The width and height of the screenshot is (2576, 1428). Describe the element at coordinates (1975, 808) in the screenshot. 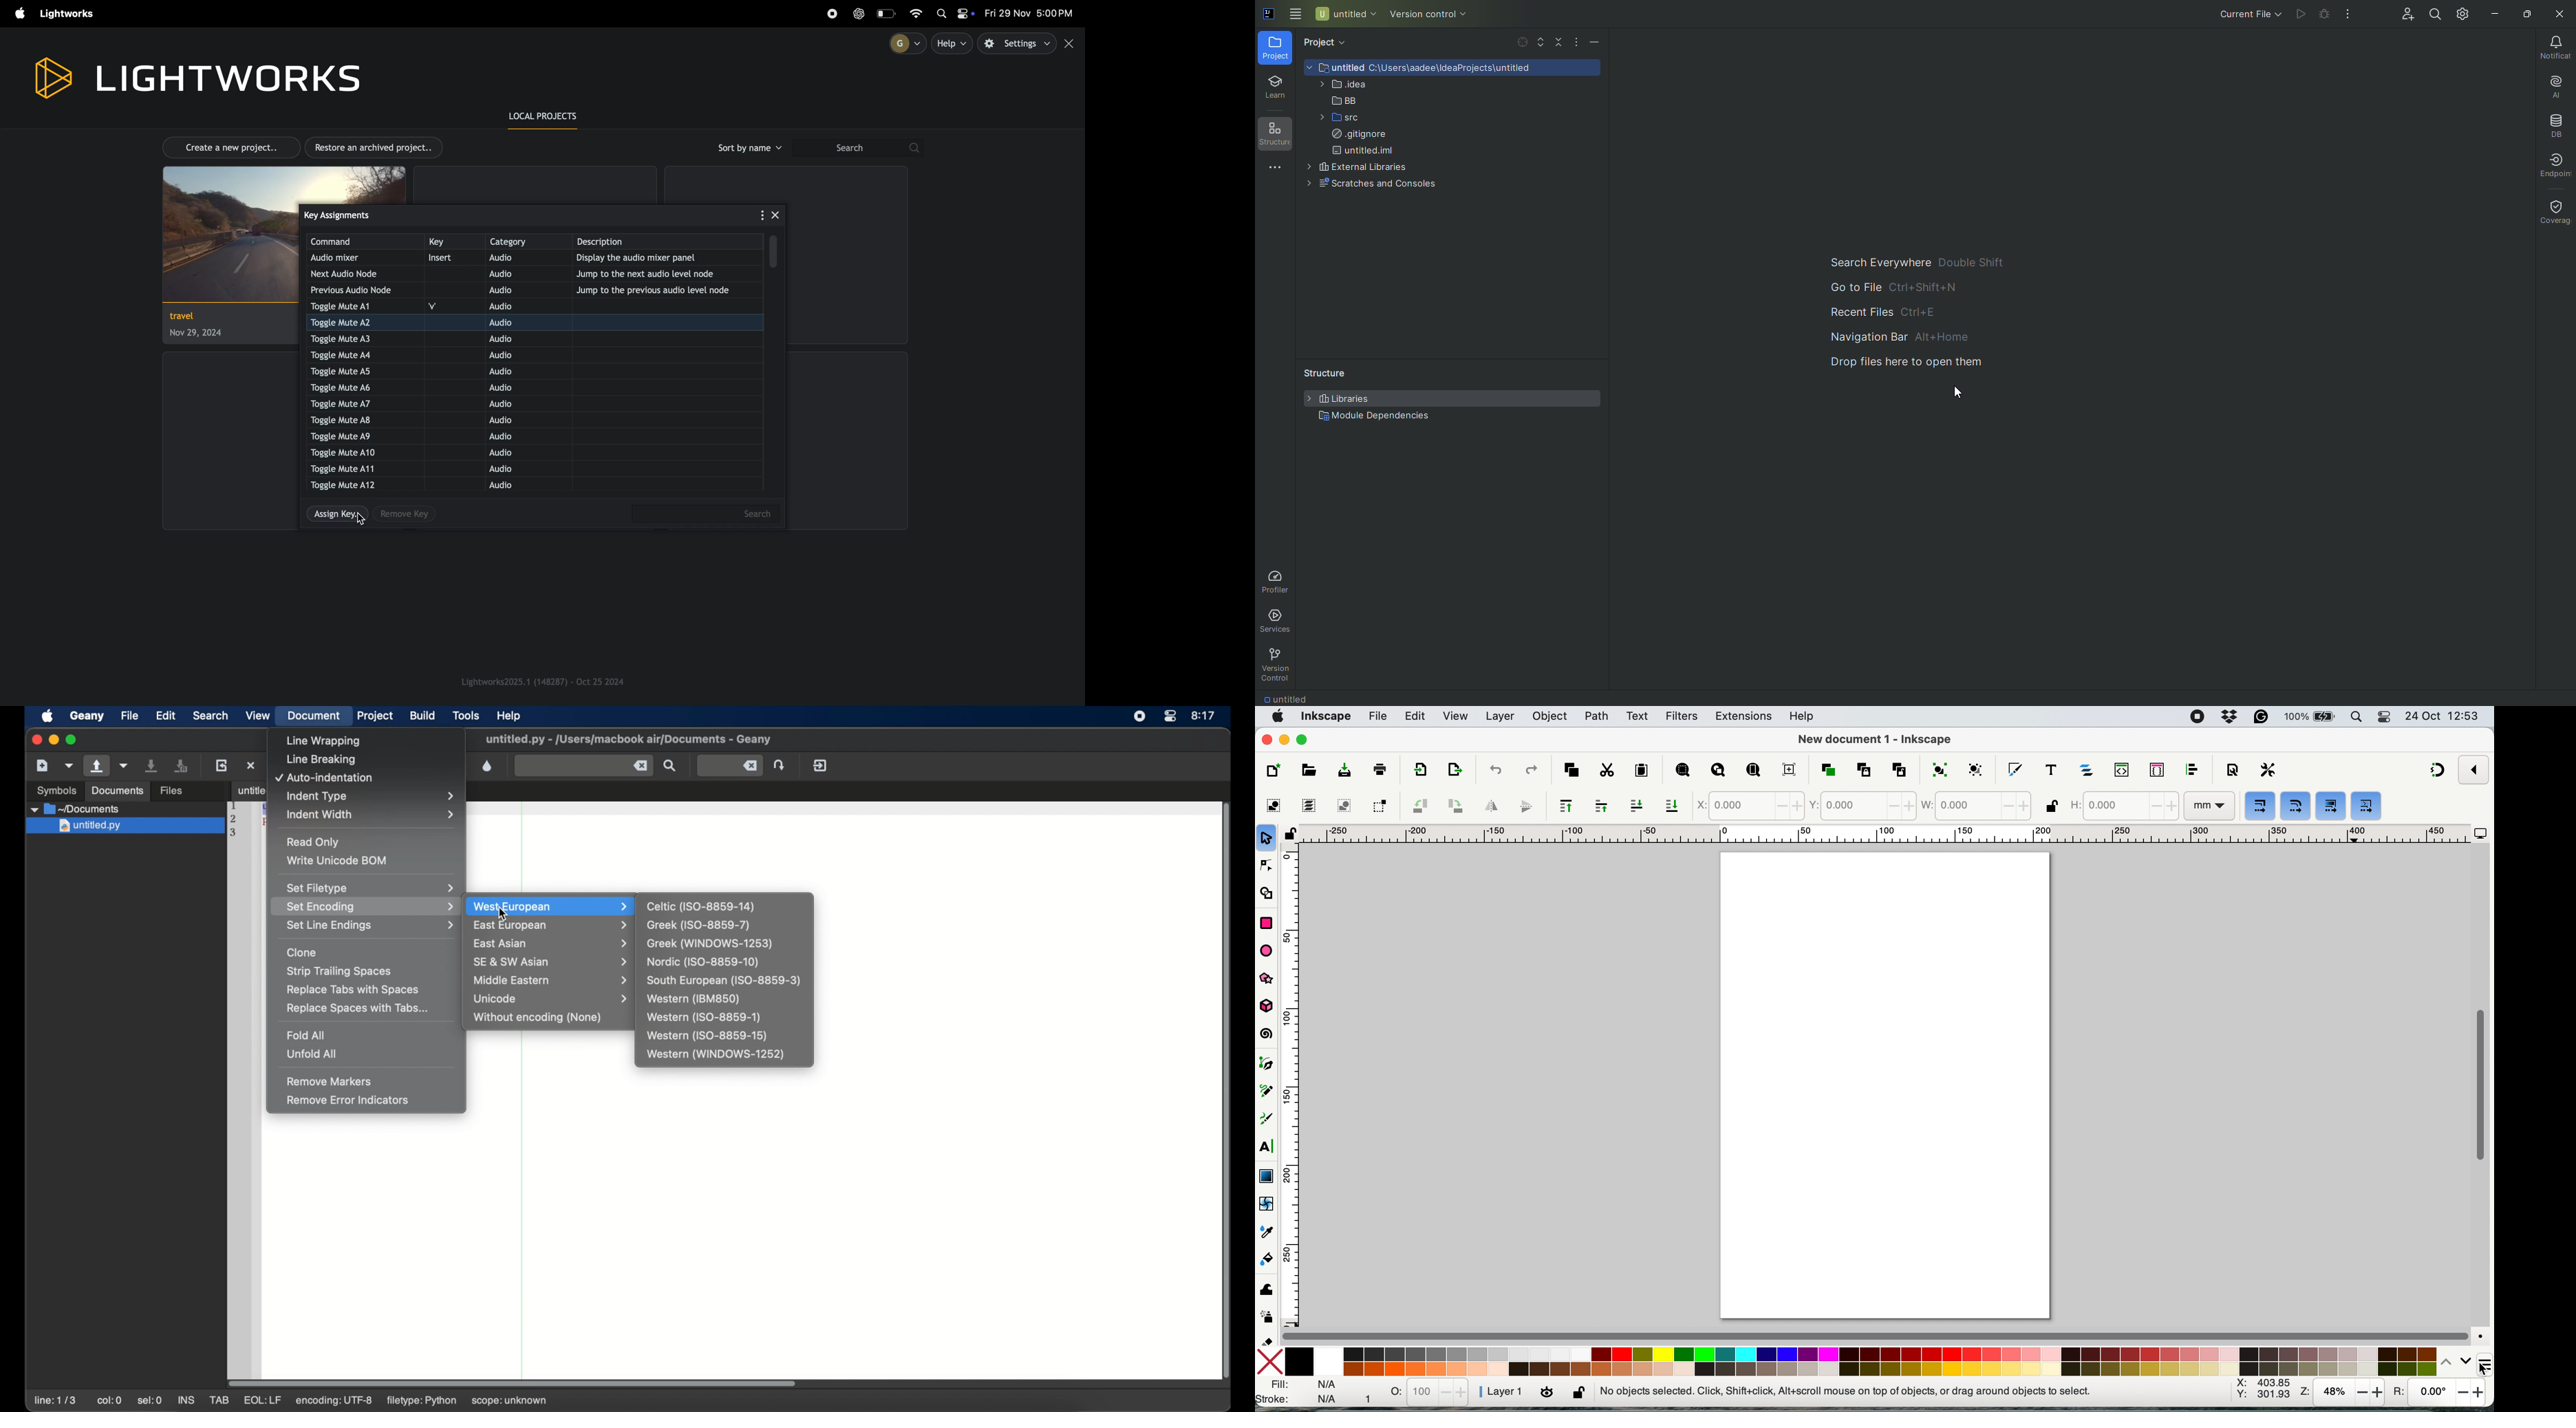

I see `width` at that location.